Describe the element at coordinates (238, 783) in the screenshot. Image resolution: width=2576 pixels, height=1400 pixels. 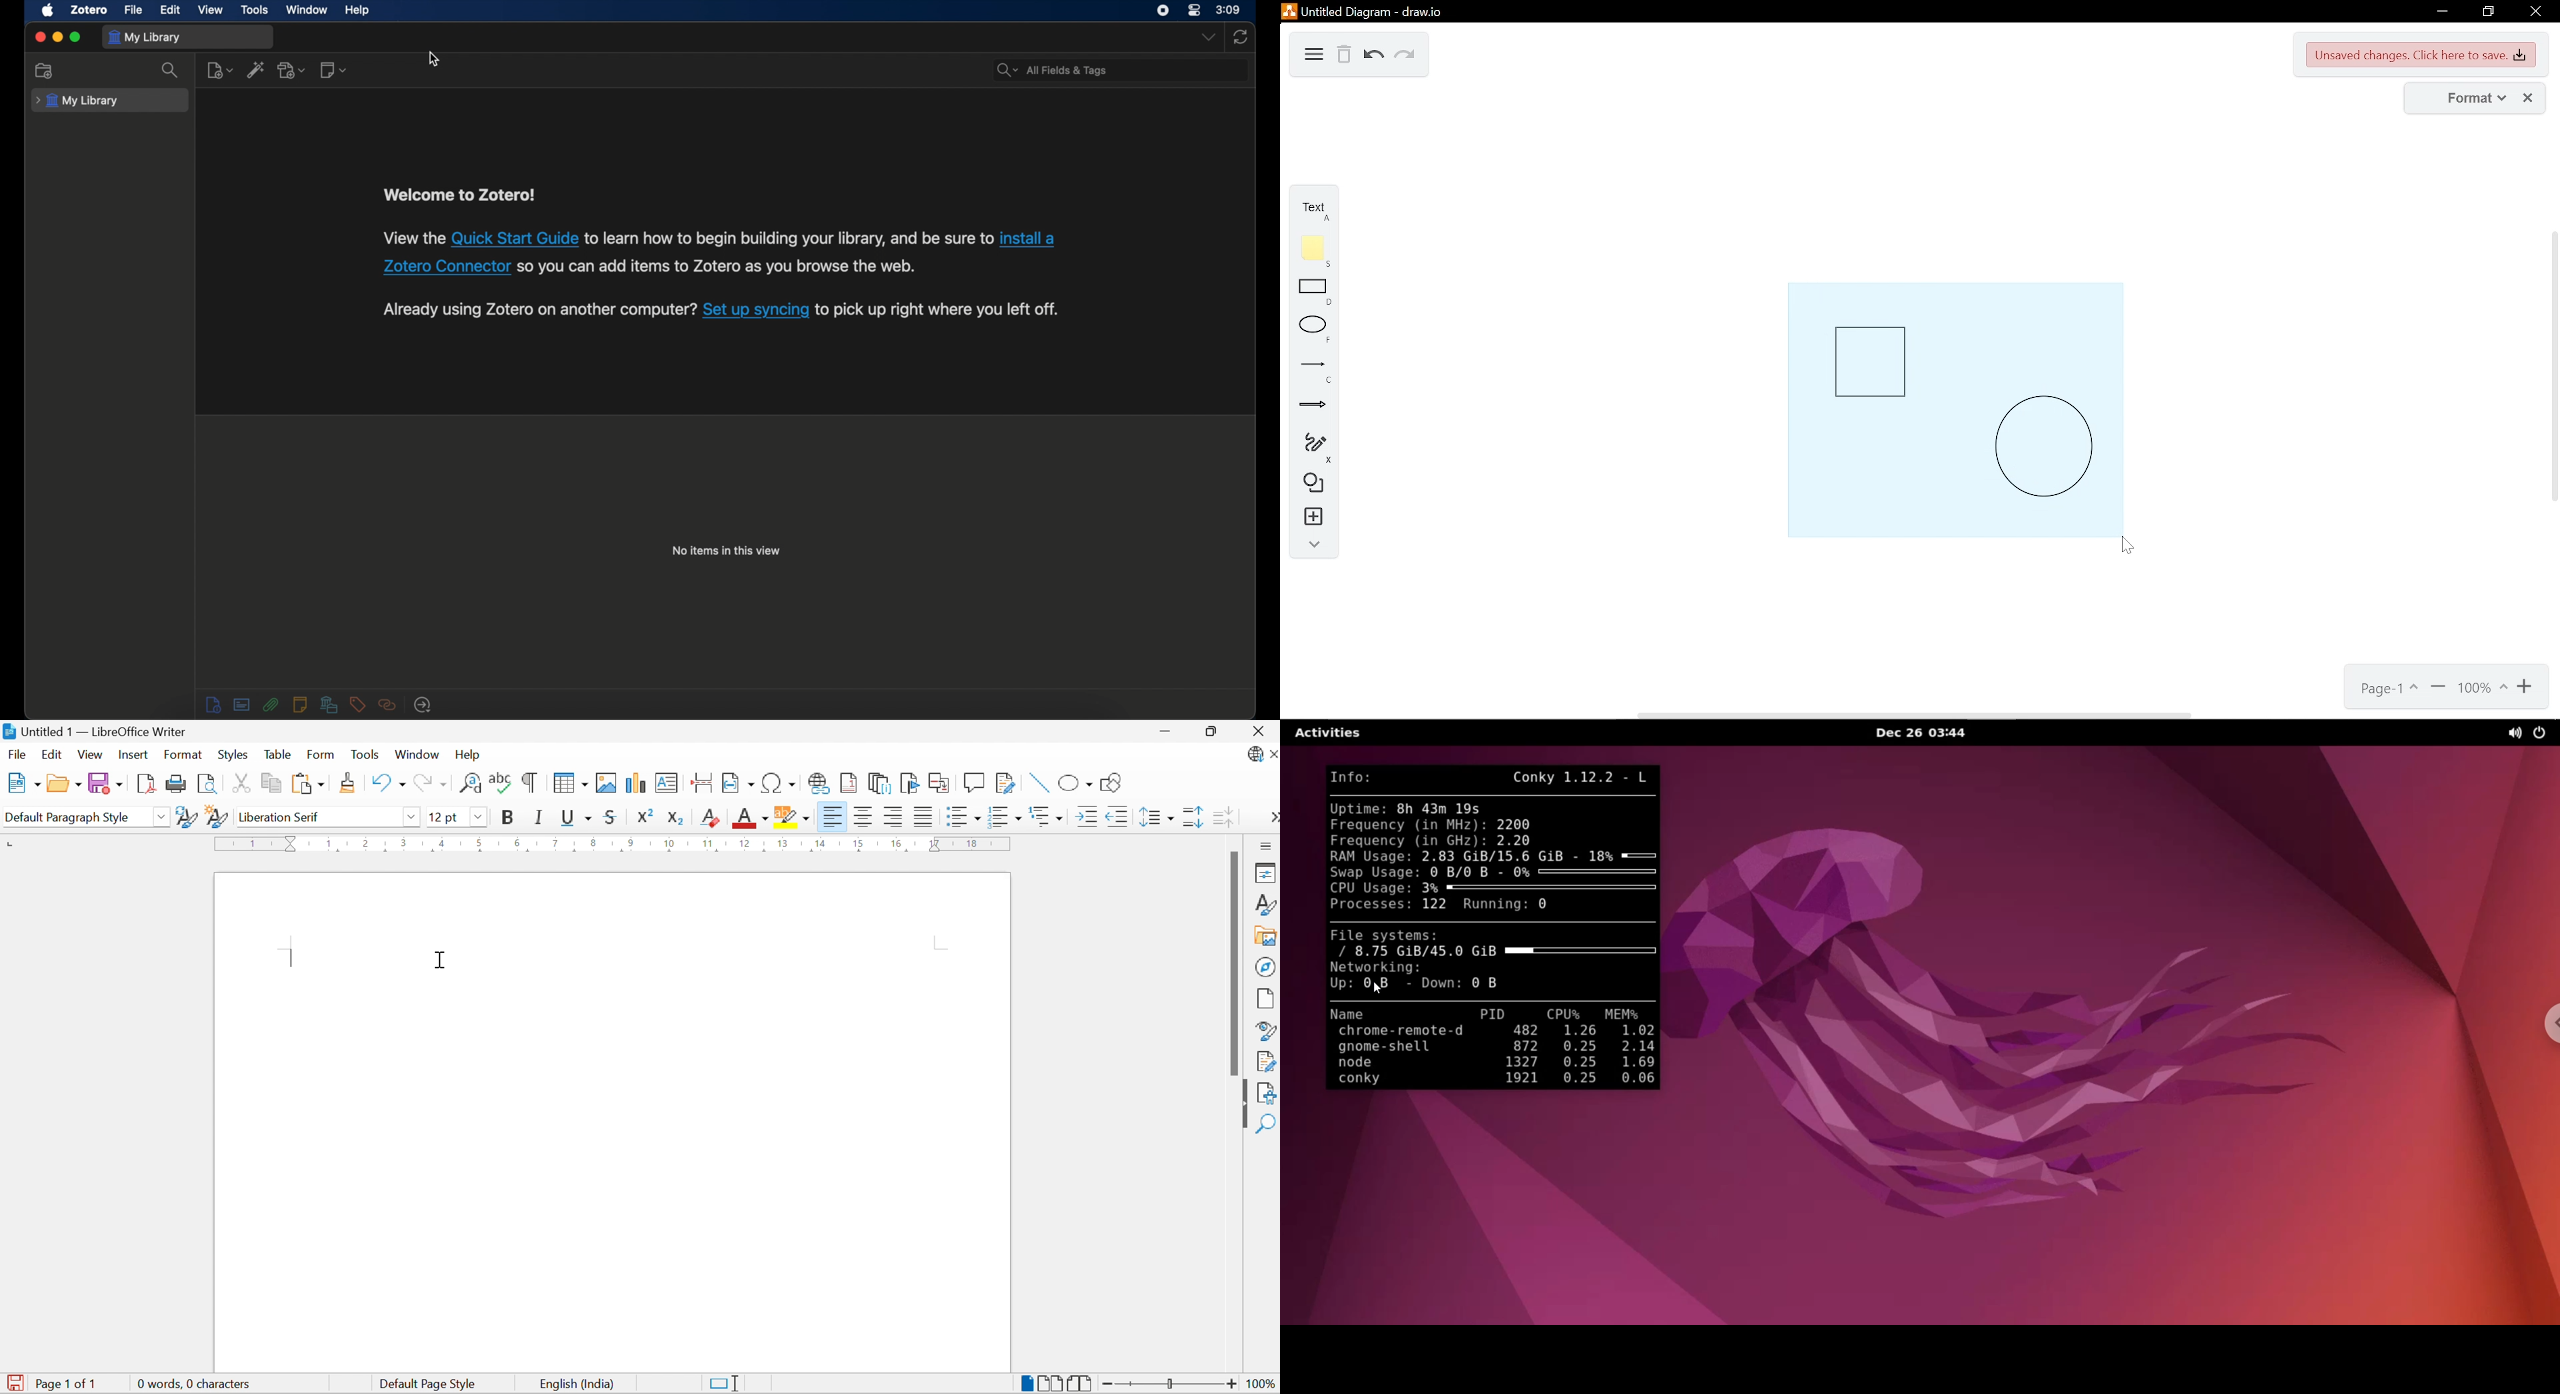
I see `Cut` at that location.